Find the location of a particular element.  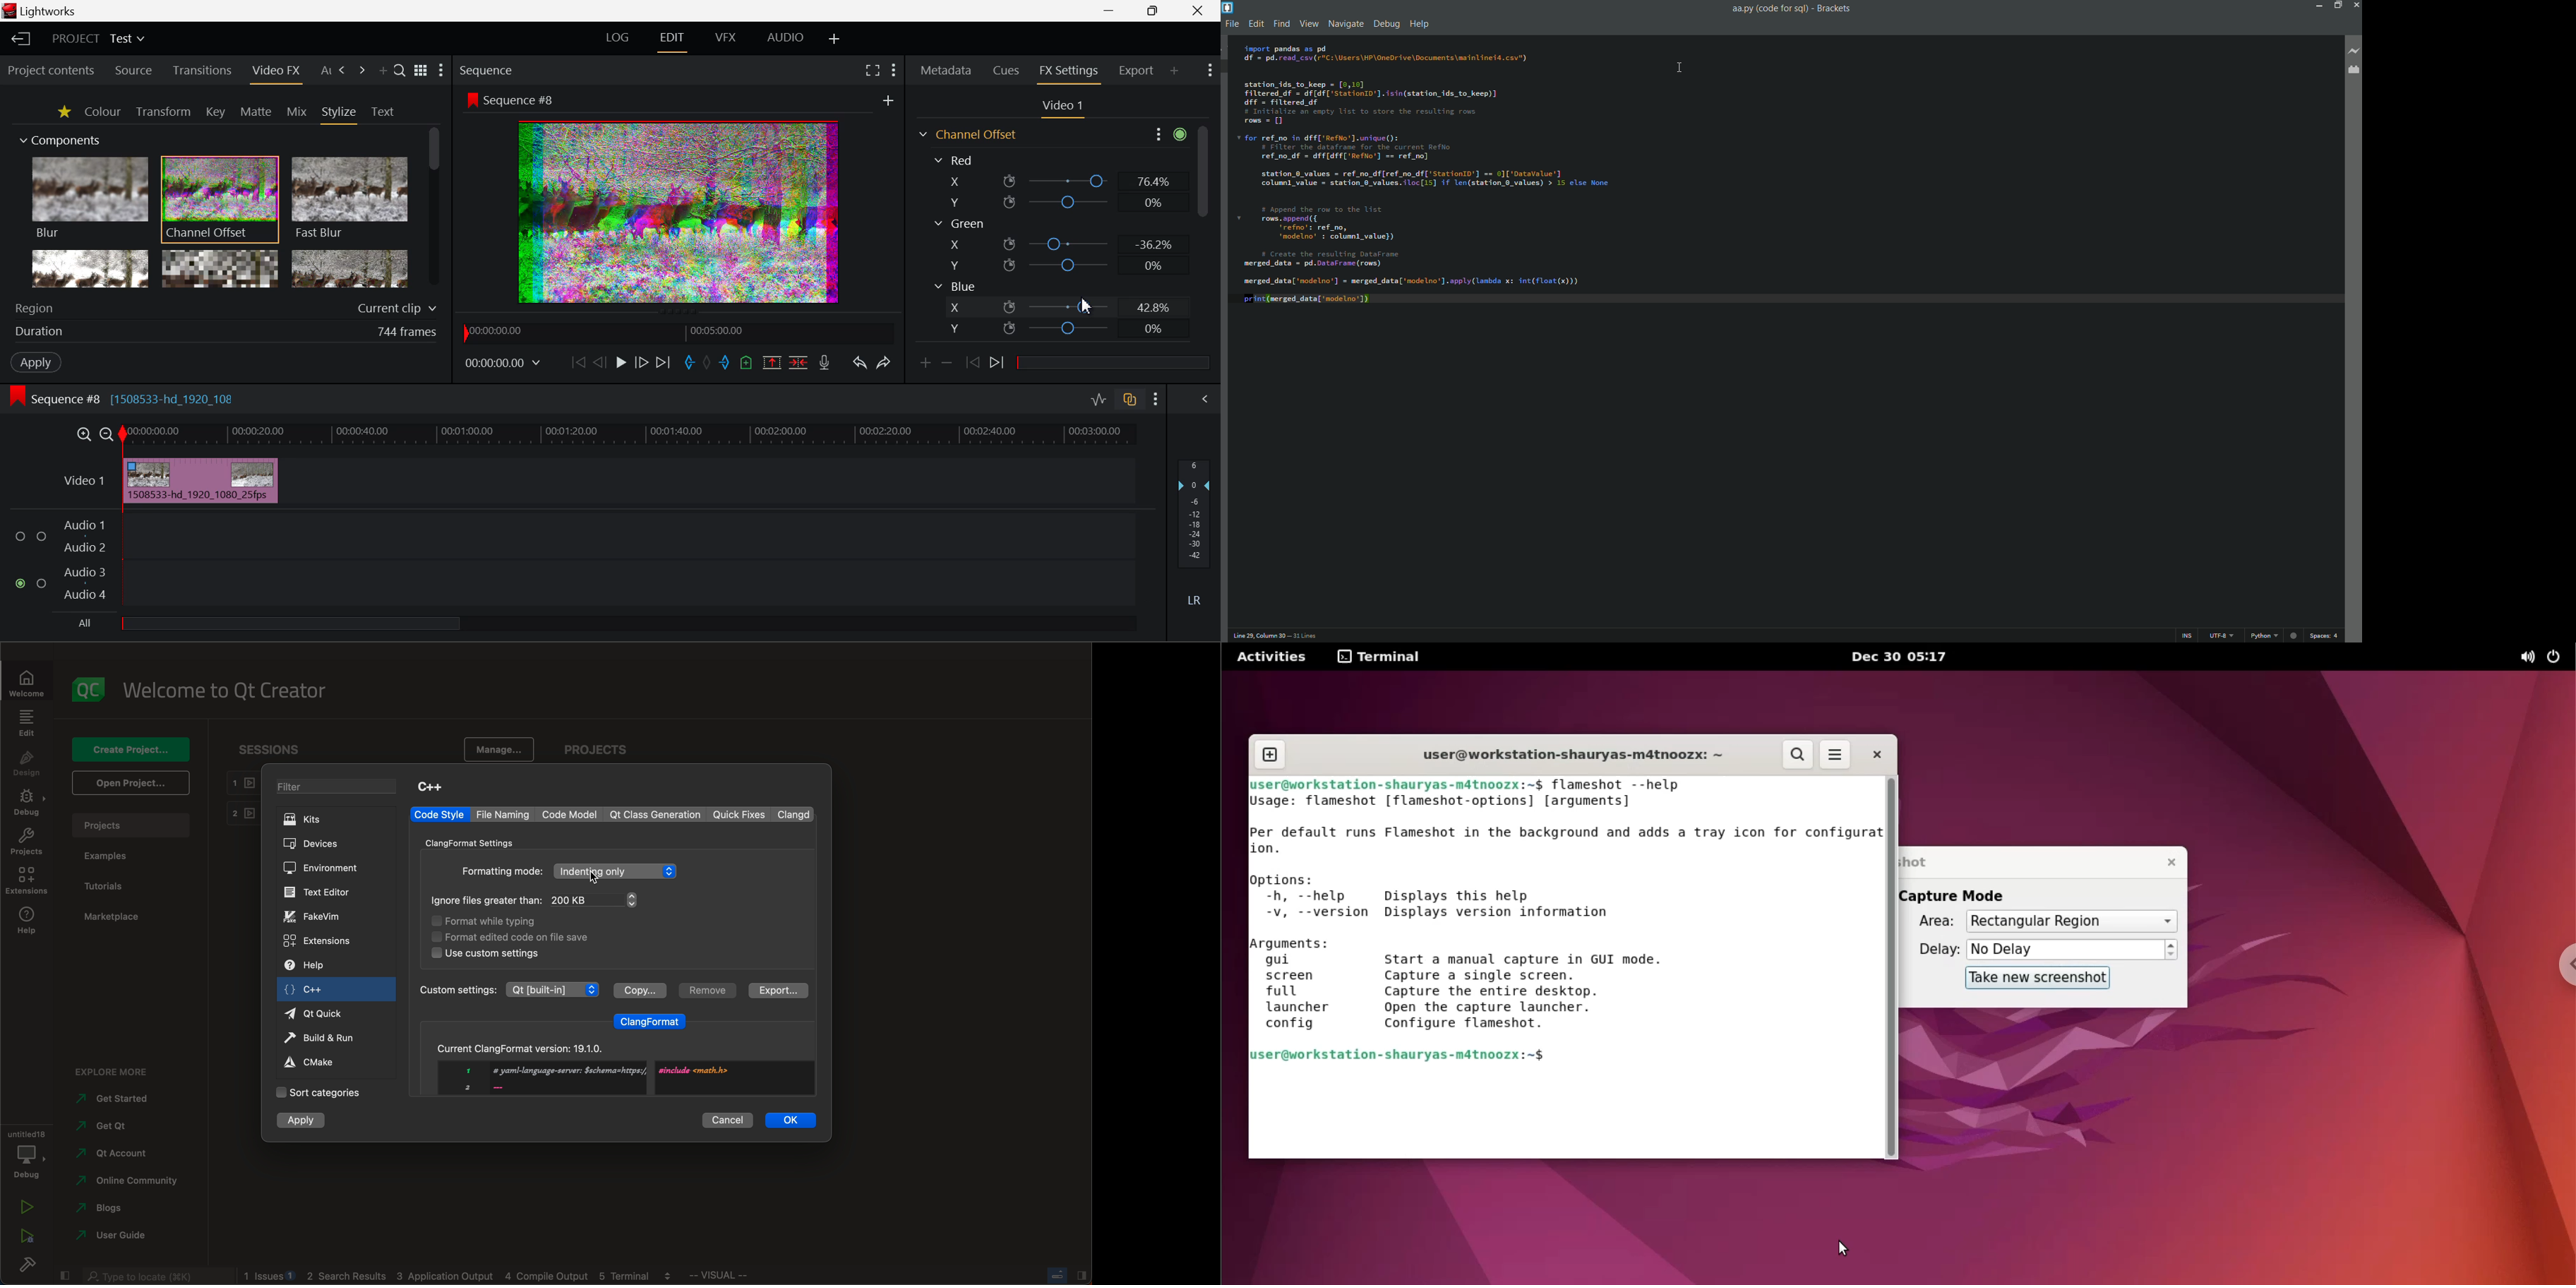

account is located at coordinates (113, 1153).